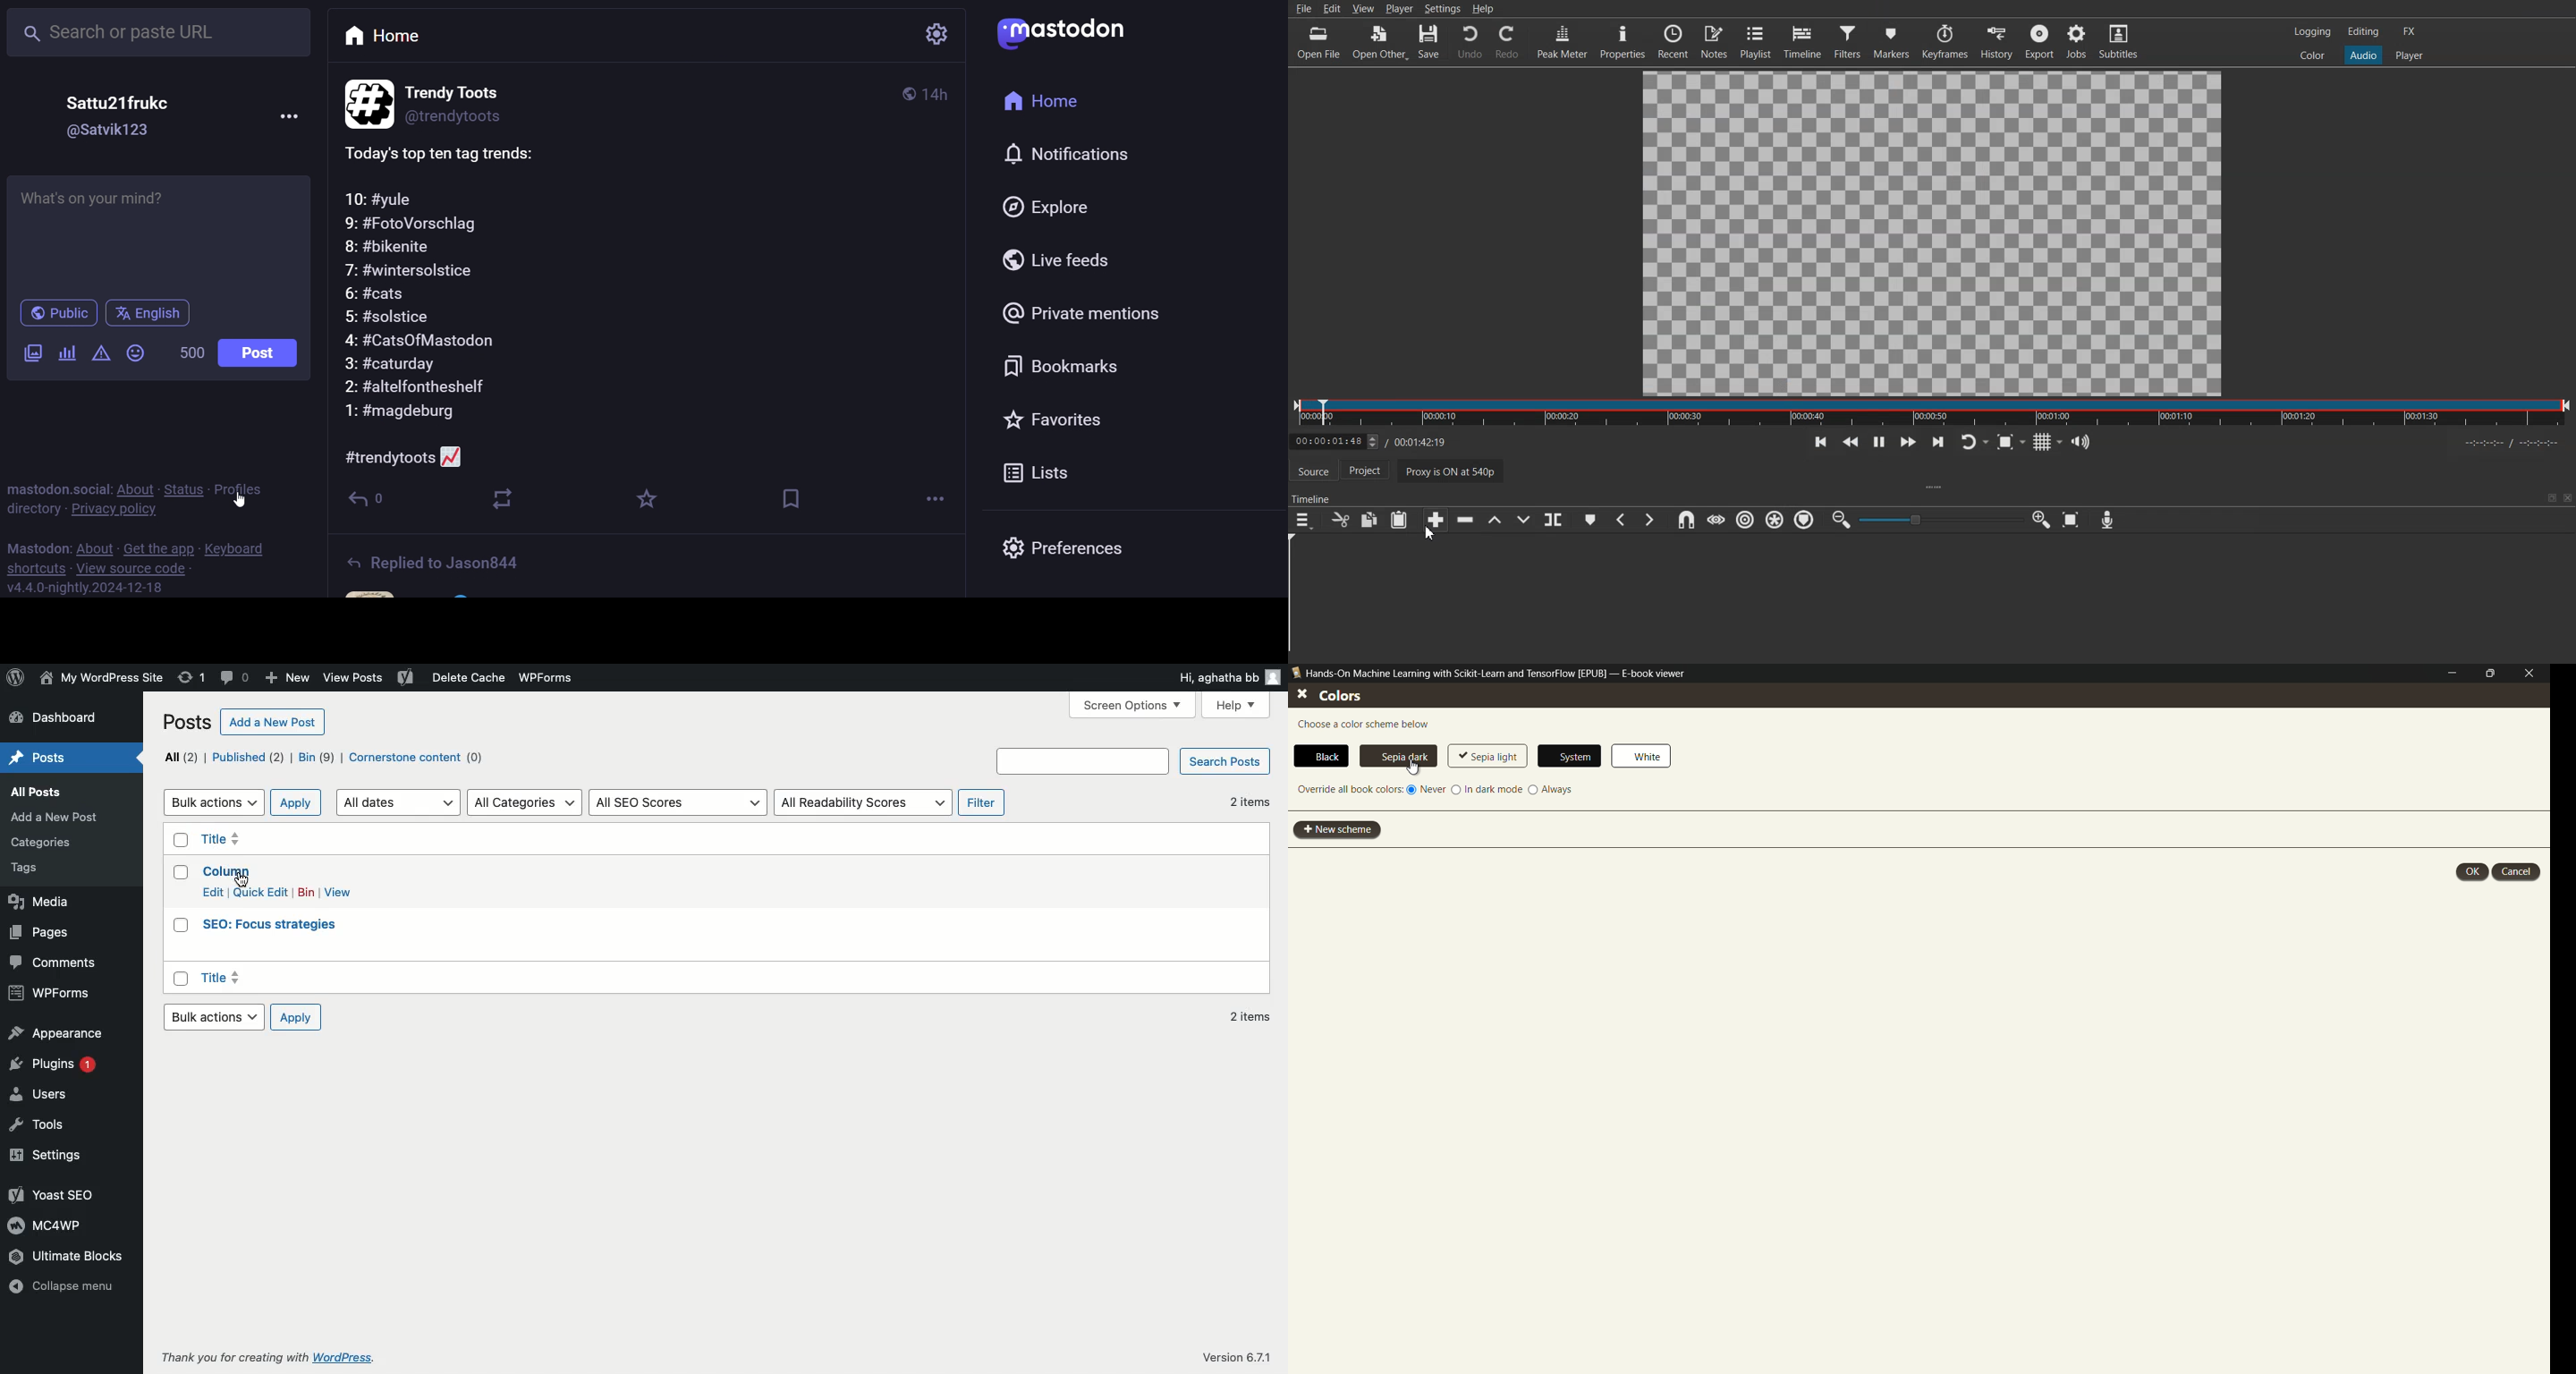 This screenshot has height=1400, width=2576. What do you see at coordinates (1339, 520) in the screenshot?
I see `Cut` at bounding box center [1339, 520].